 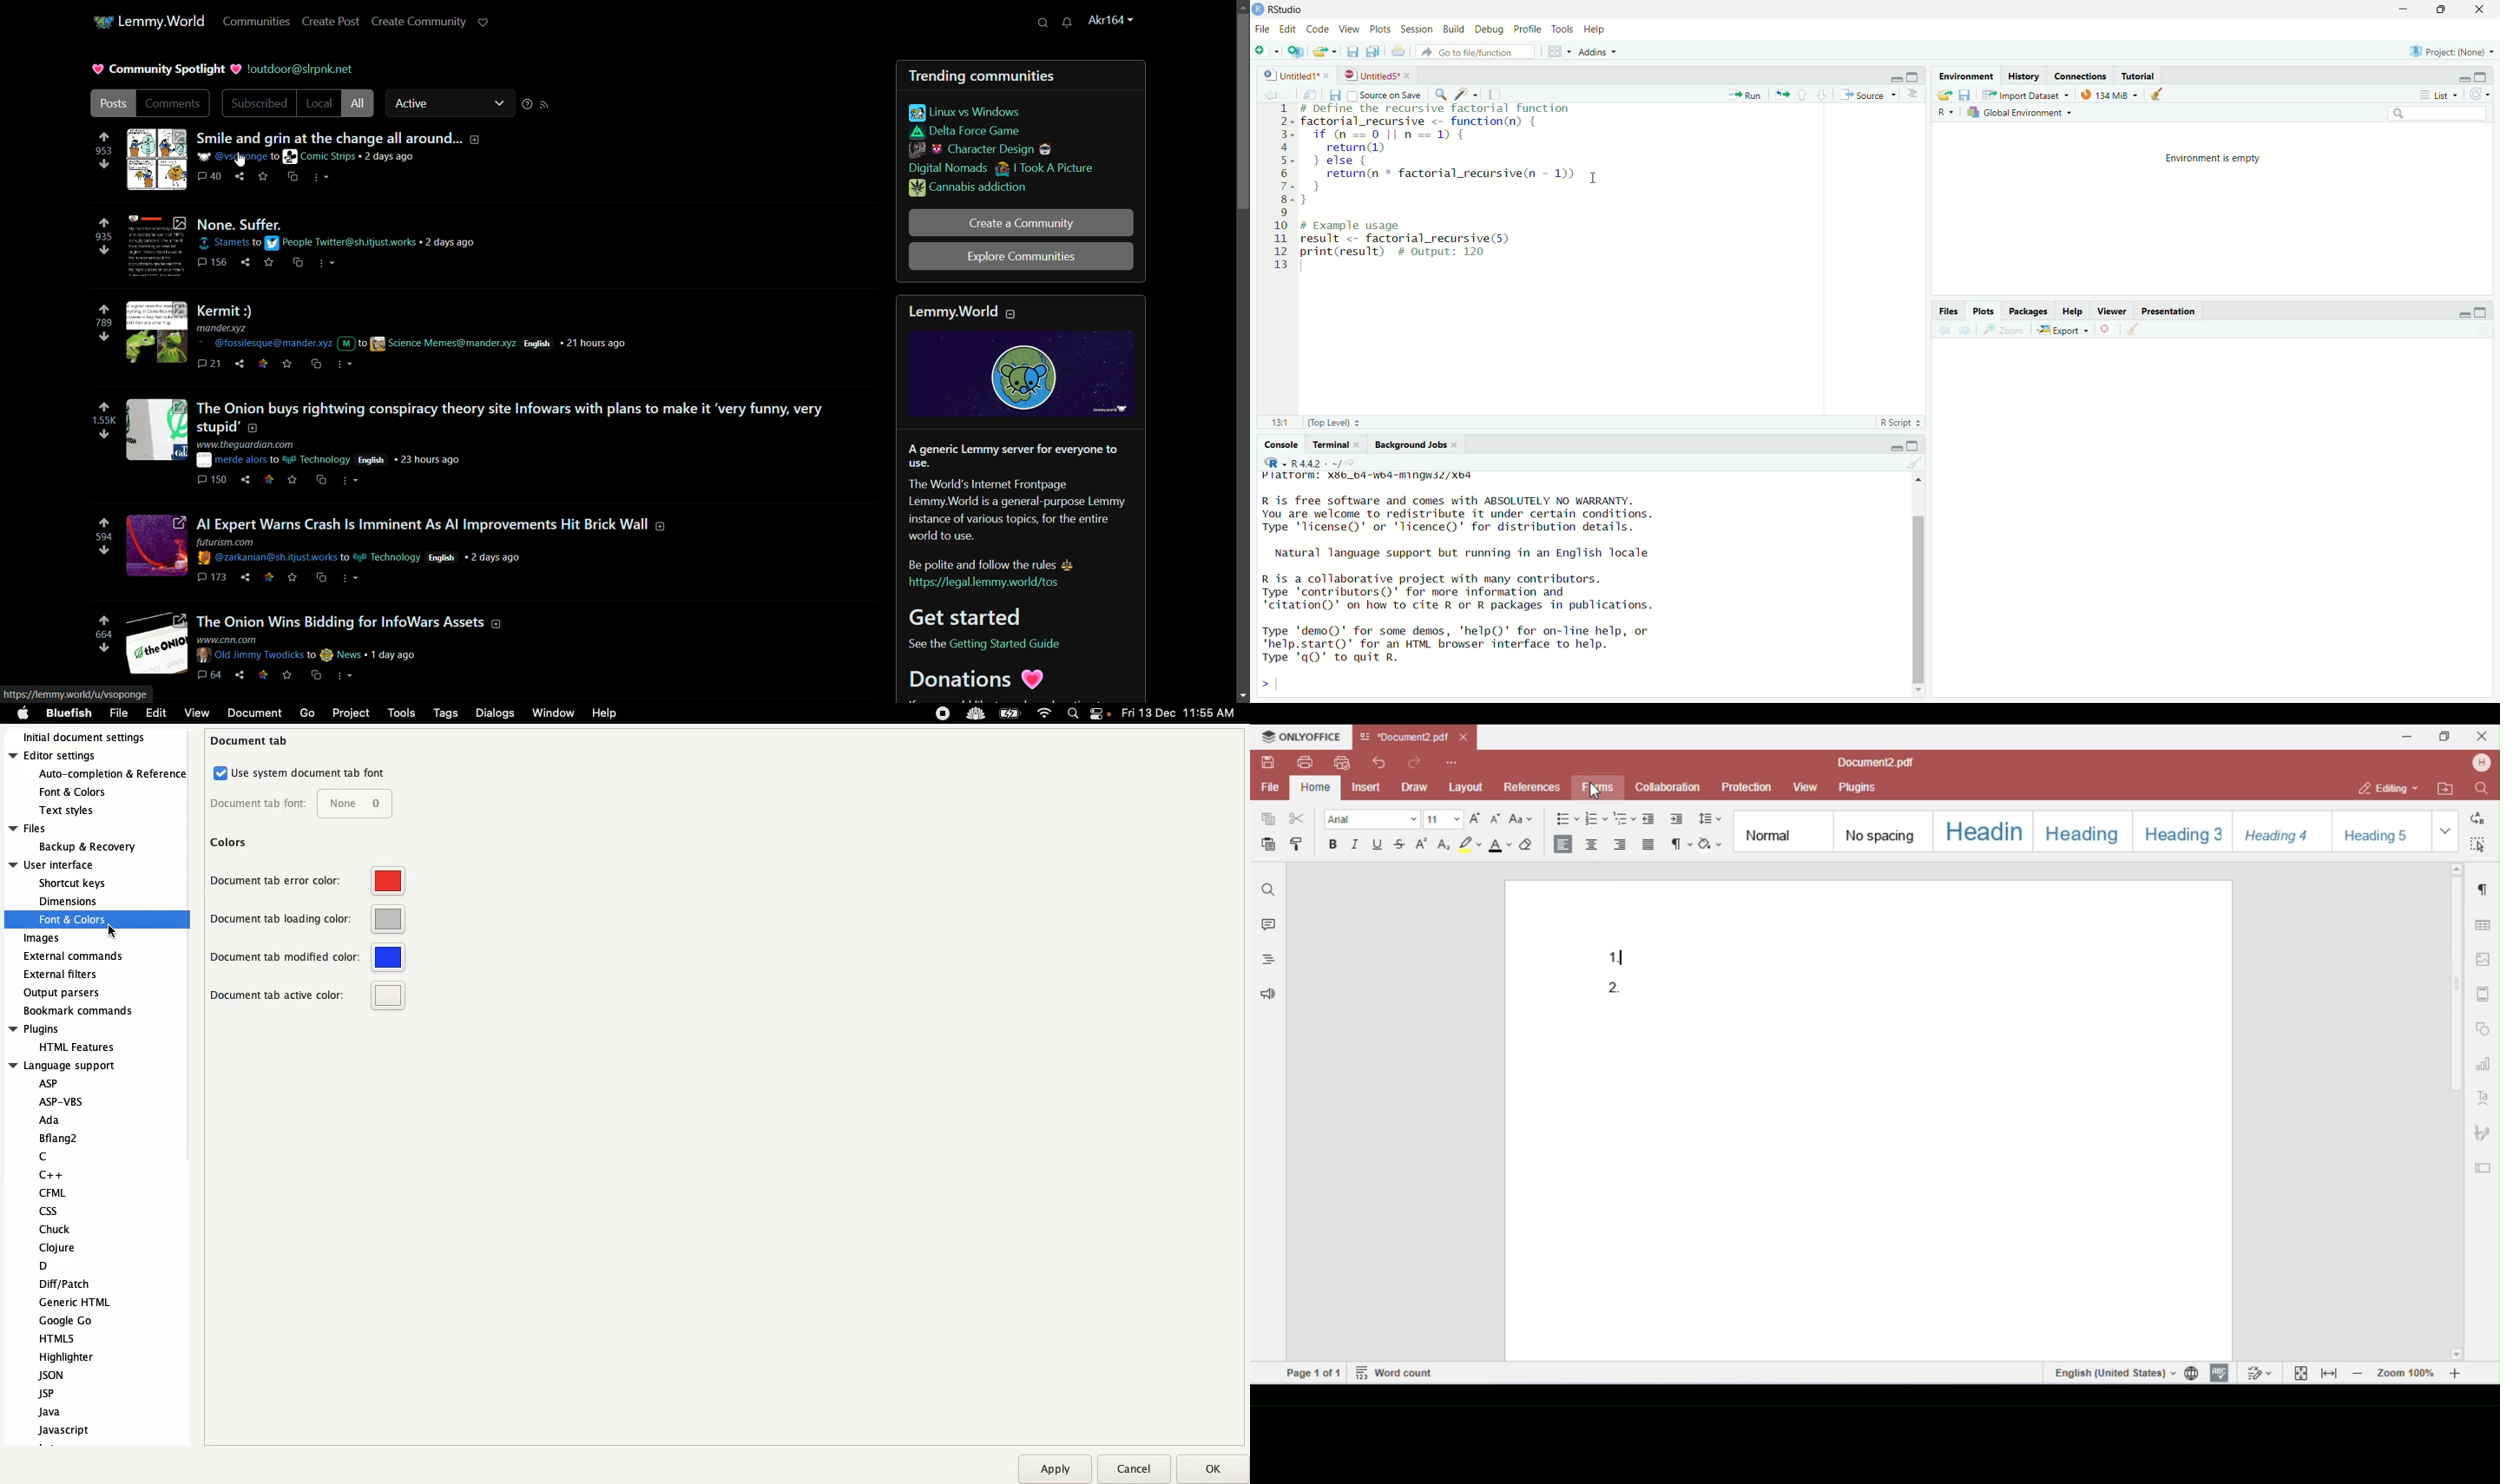 I want to click on post-4, so click(x=432, y=521).